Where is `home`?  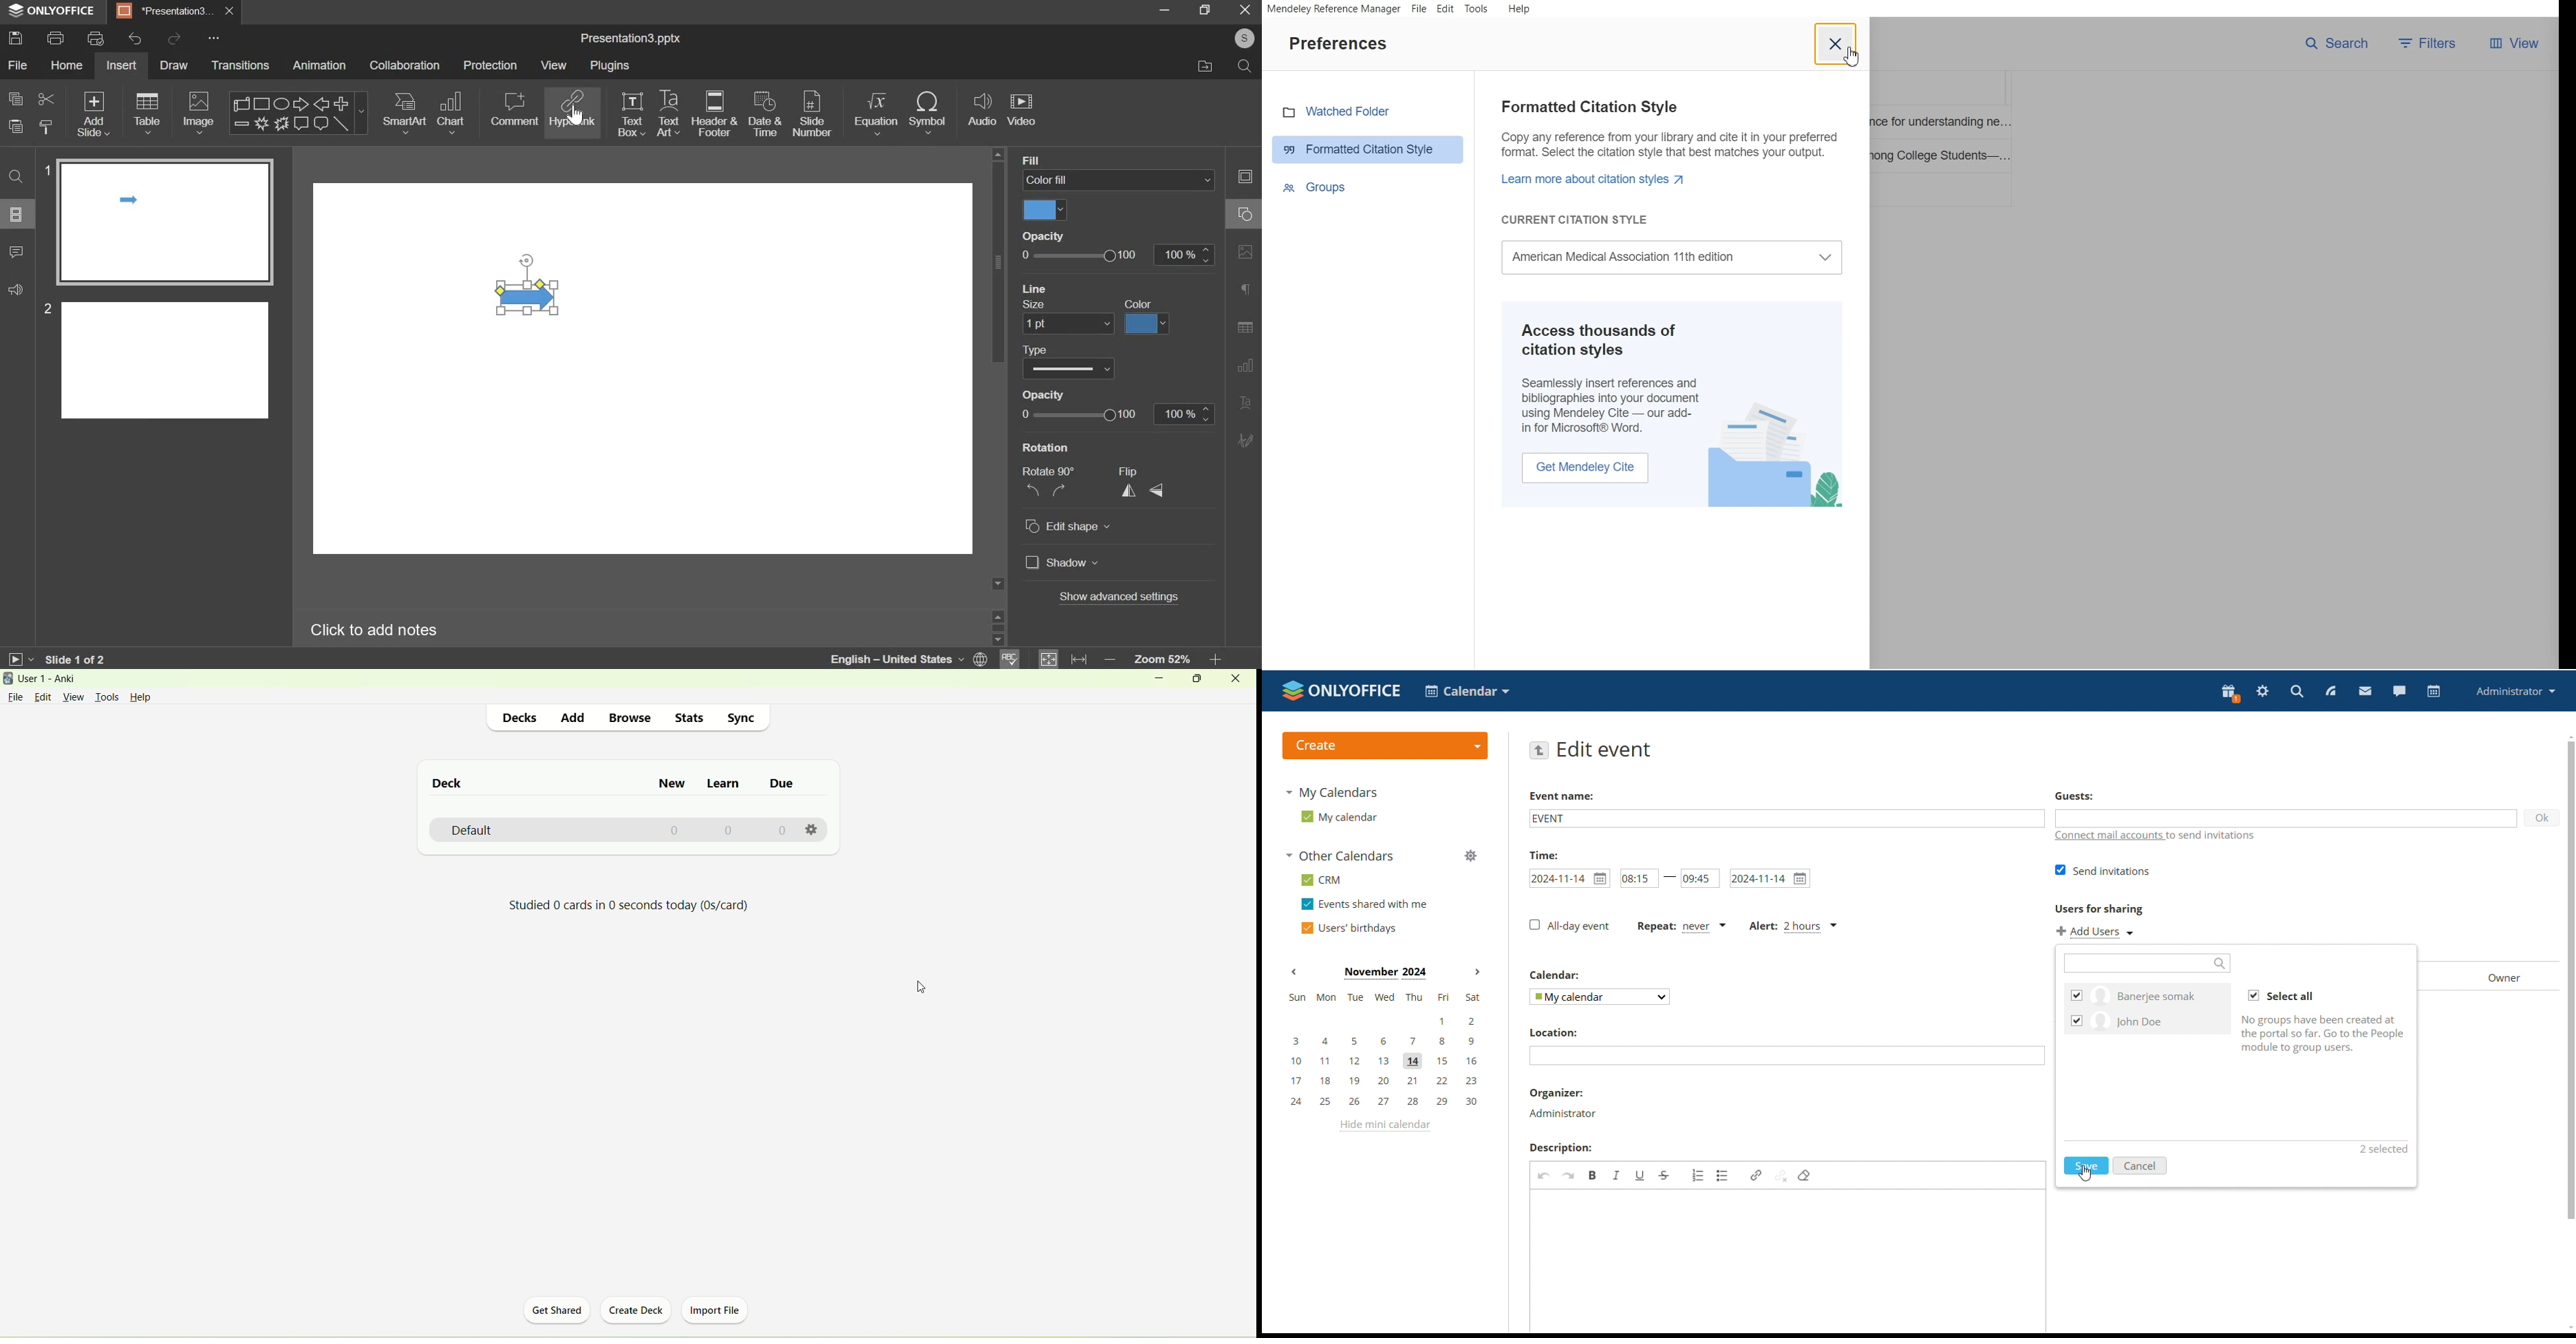
home is located at coordinates (67, 65).